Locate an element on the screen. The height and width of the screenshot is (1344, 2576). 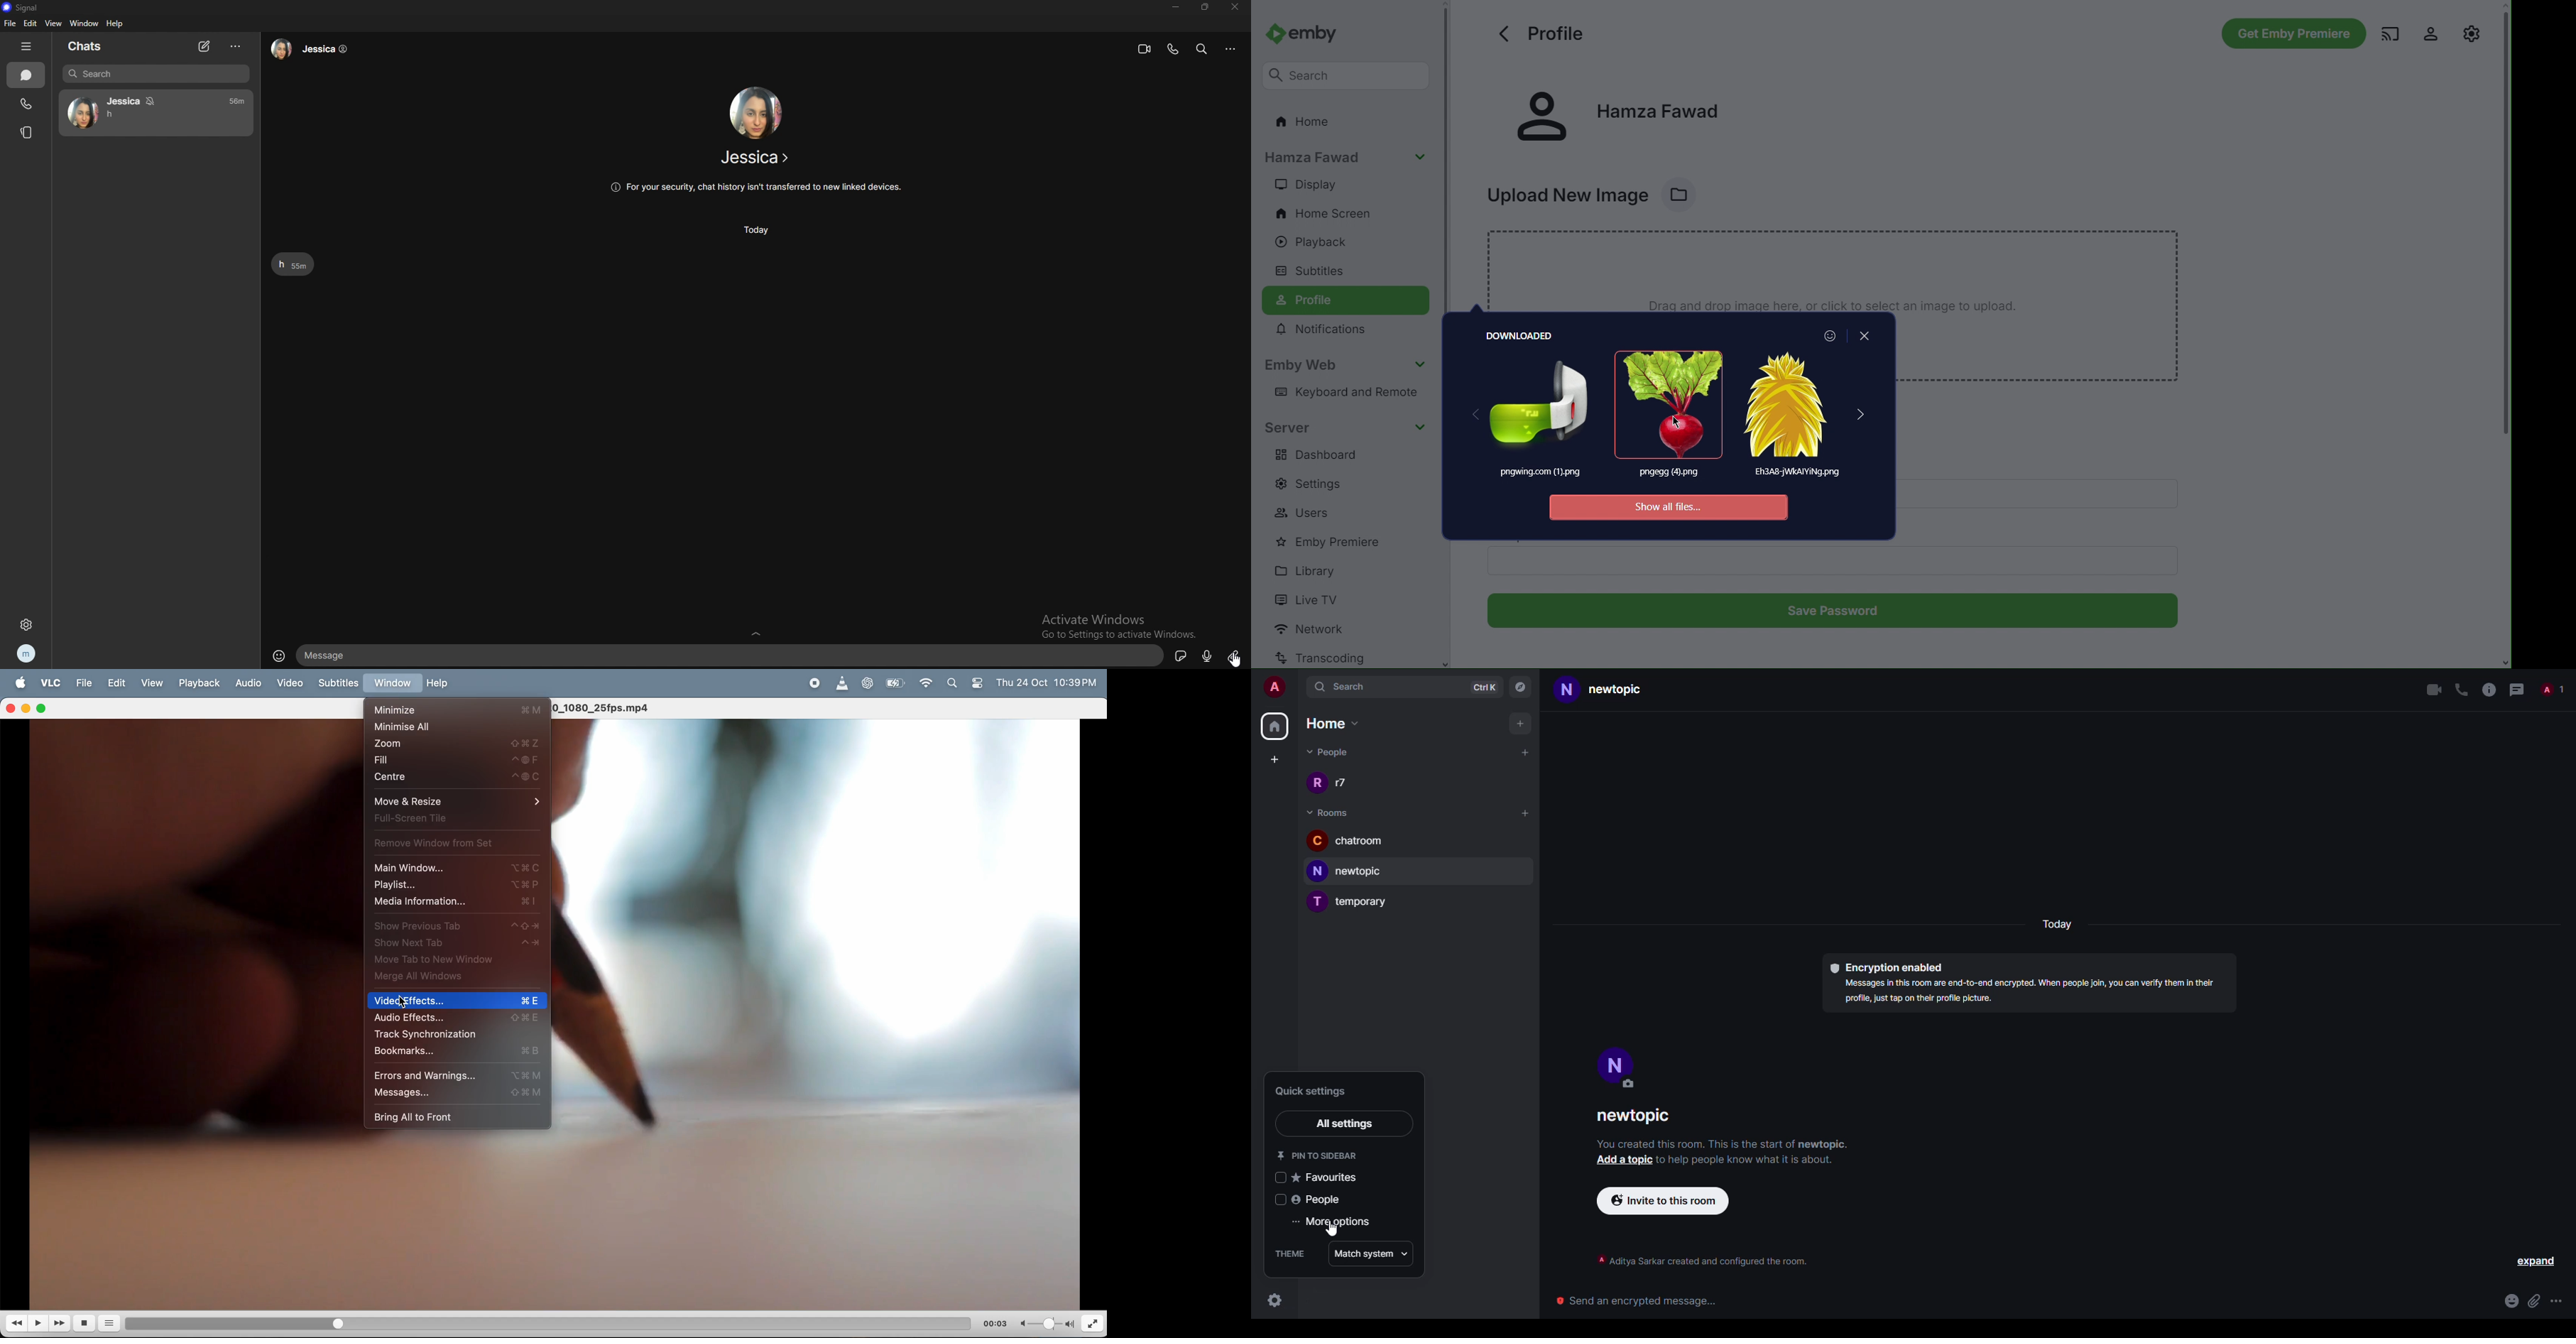
edit is located at coordinates (121, 683).